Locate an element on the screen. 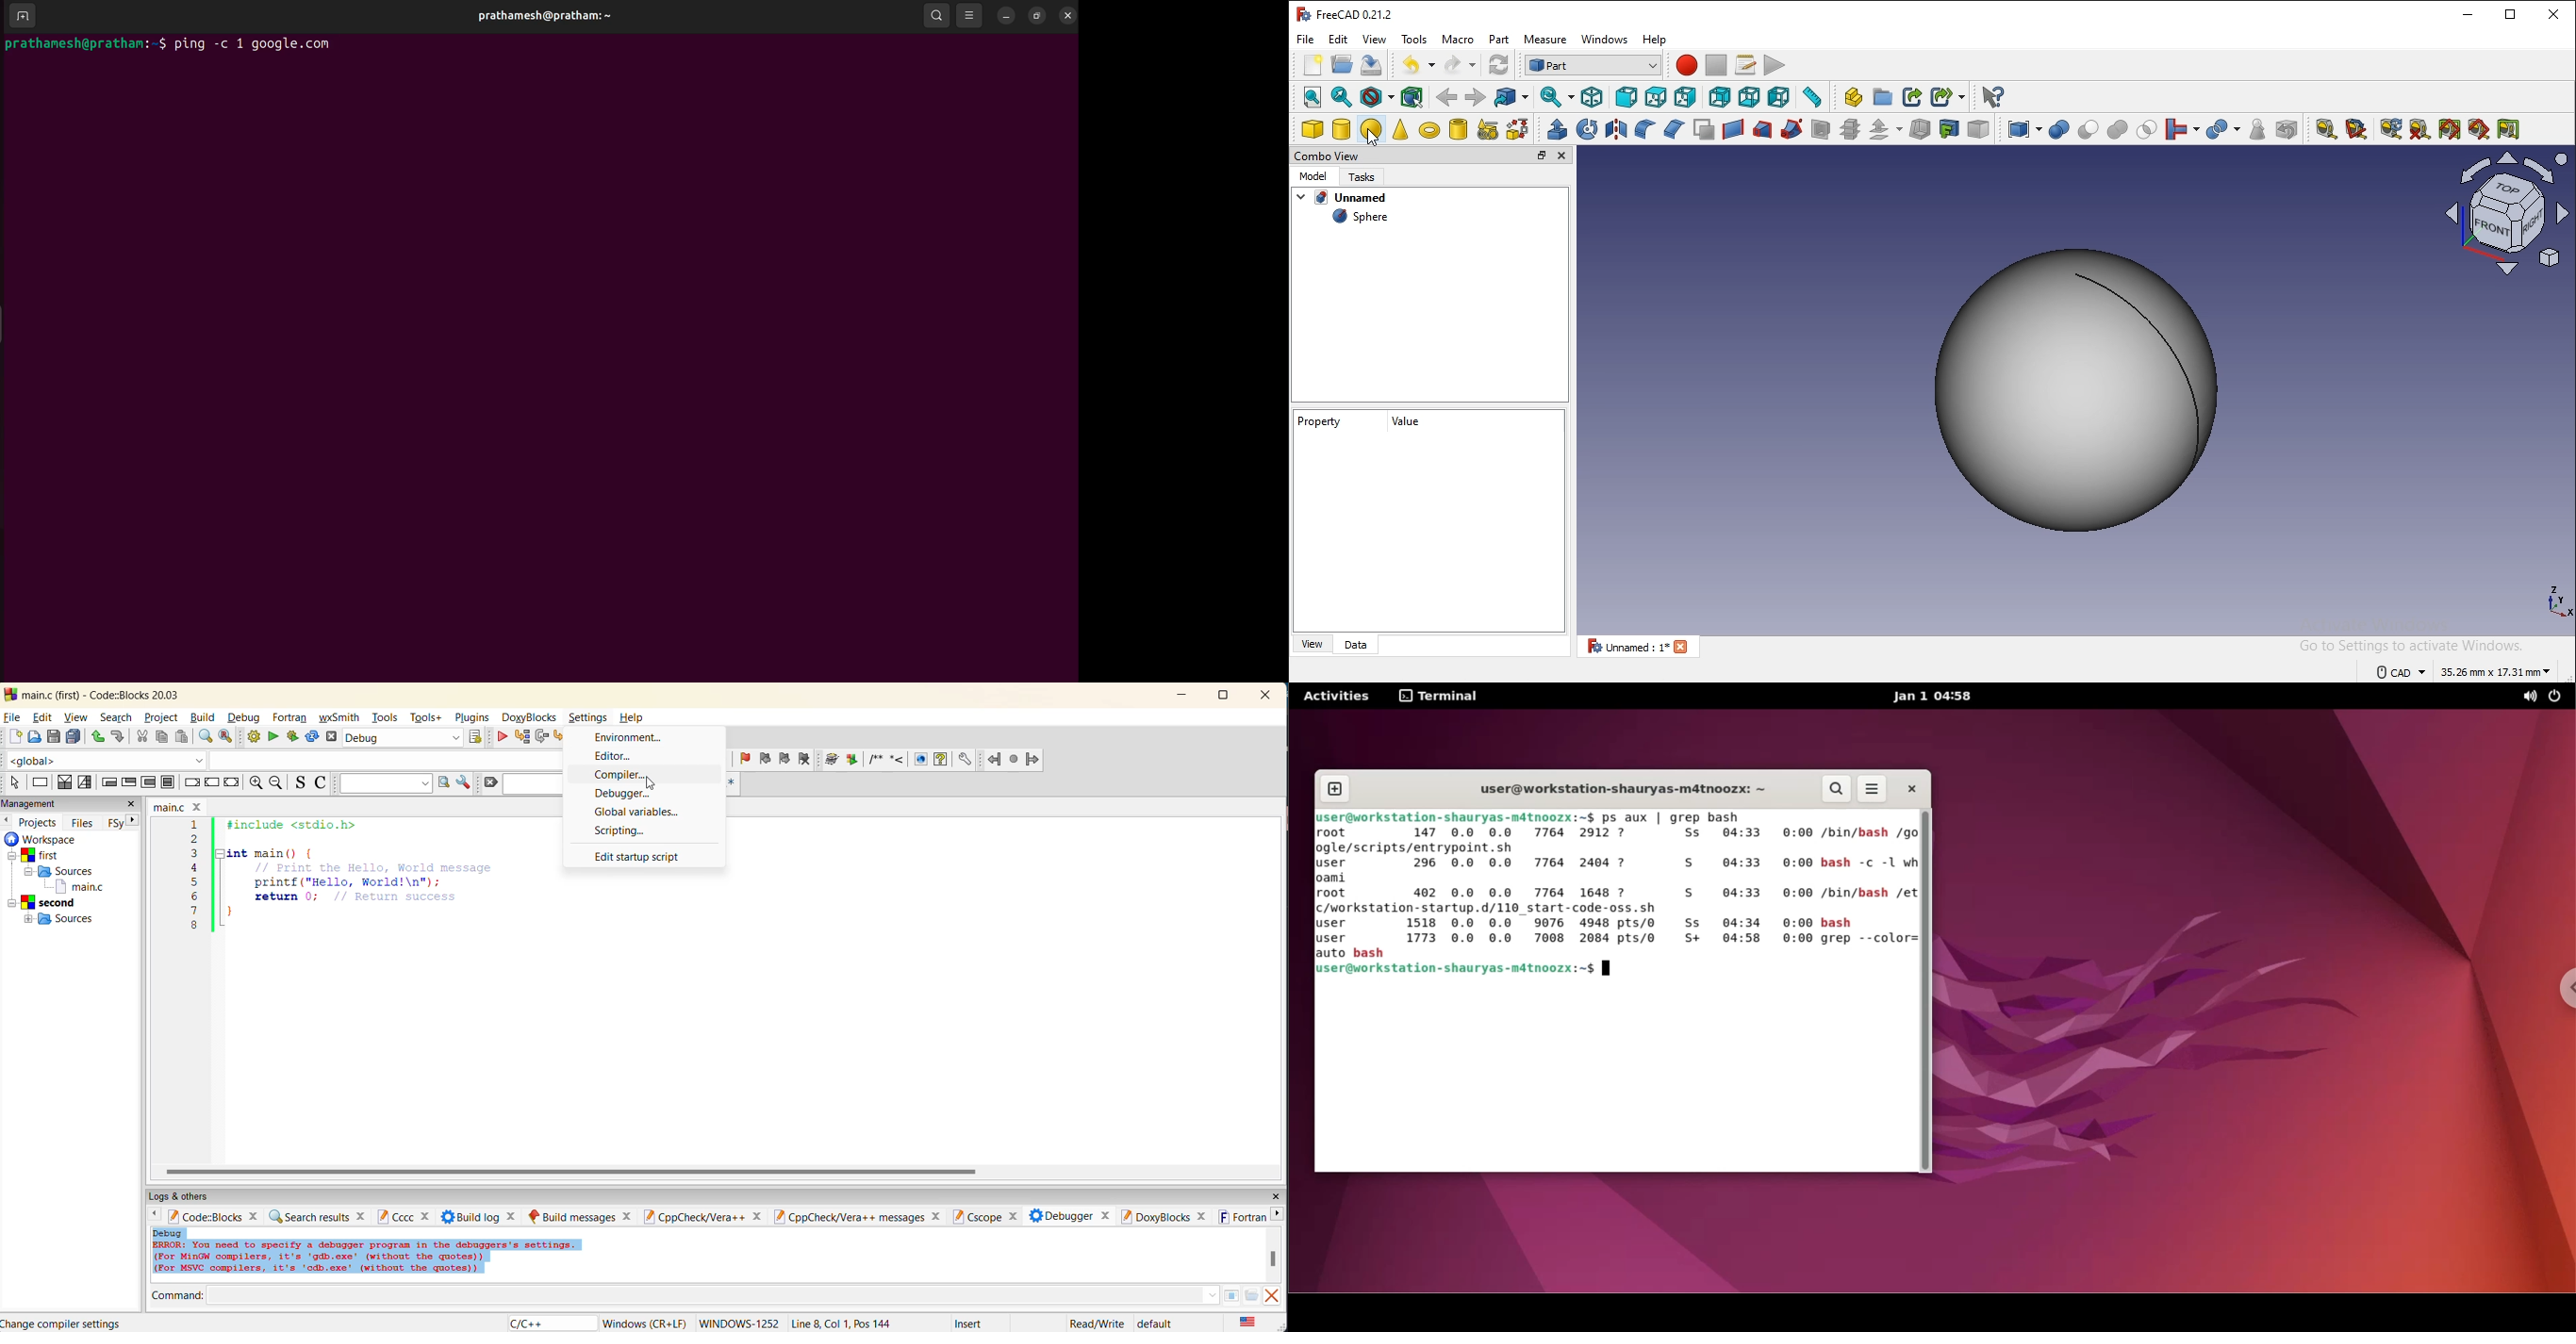 The height and width of the screenshot is (1344, 2576). maximize is located at coordinates (1223, 695).